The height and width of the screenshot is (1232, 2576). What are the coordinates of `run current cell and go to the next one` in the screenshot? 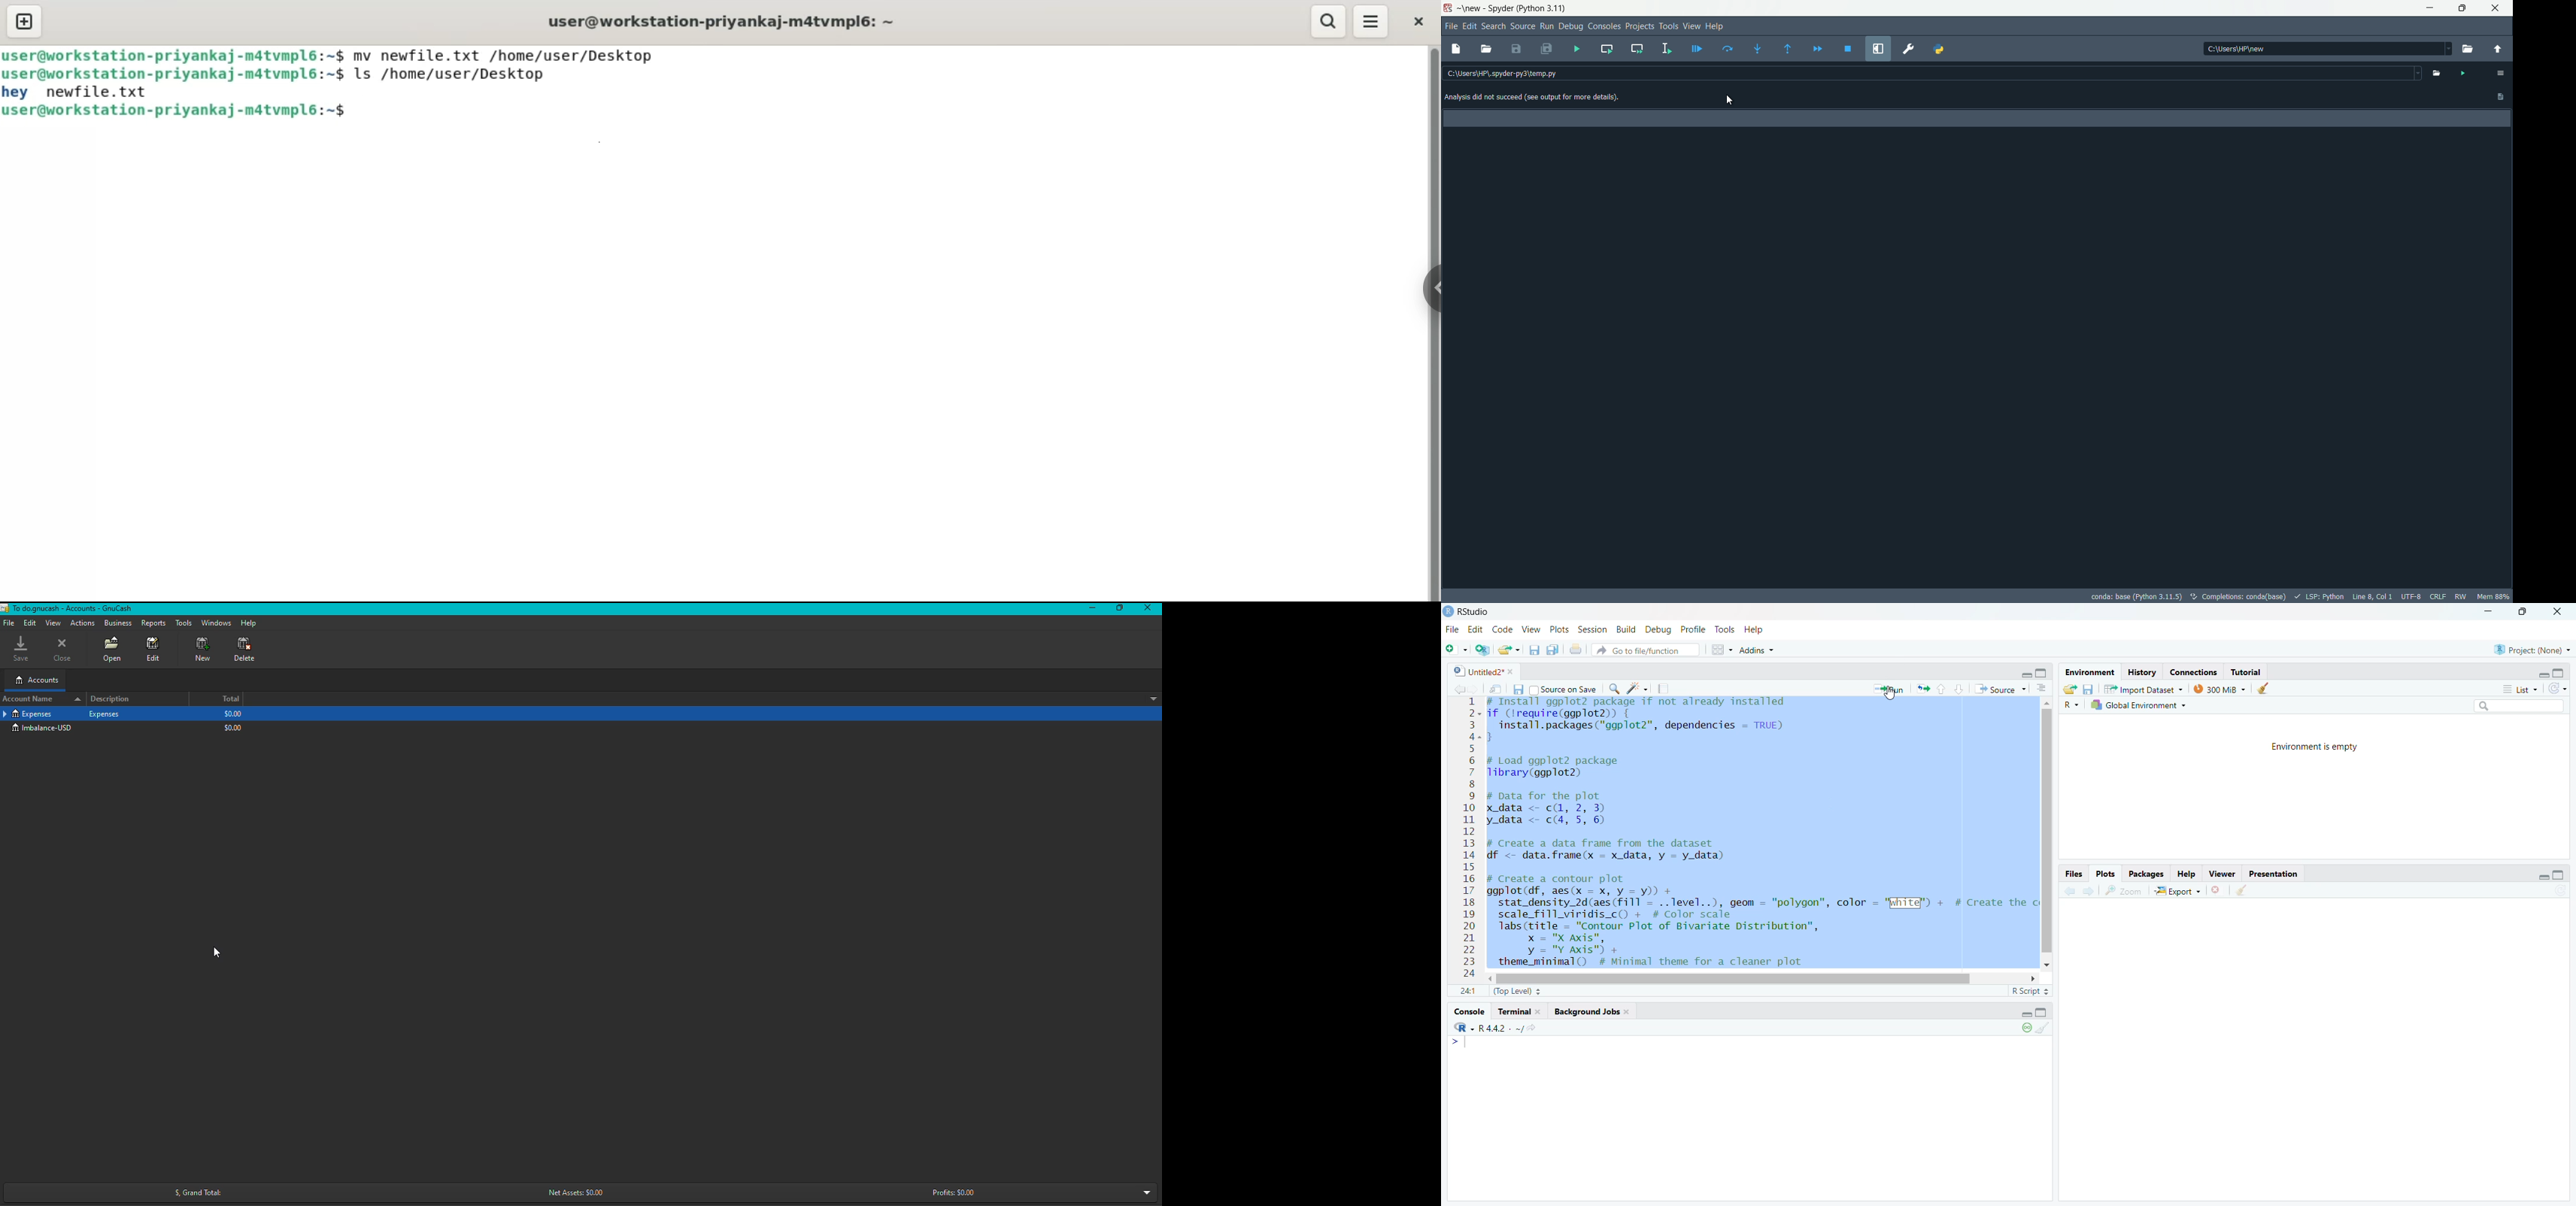 It's located at (1637, 48).